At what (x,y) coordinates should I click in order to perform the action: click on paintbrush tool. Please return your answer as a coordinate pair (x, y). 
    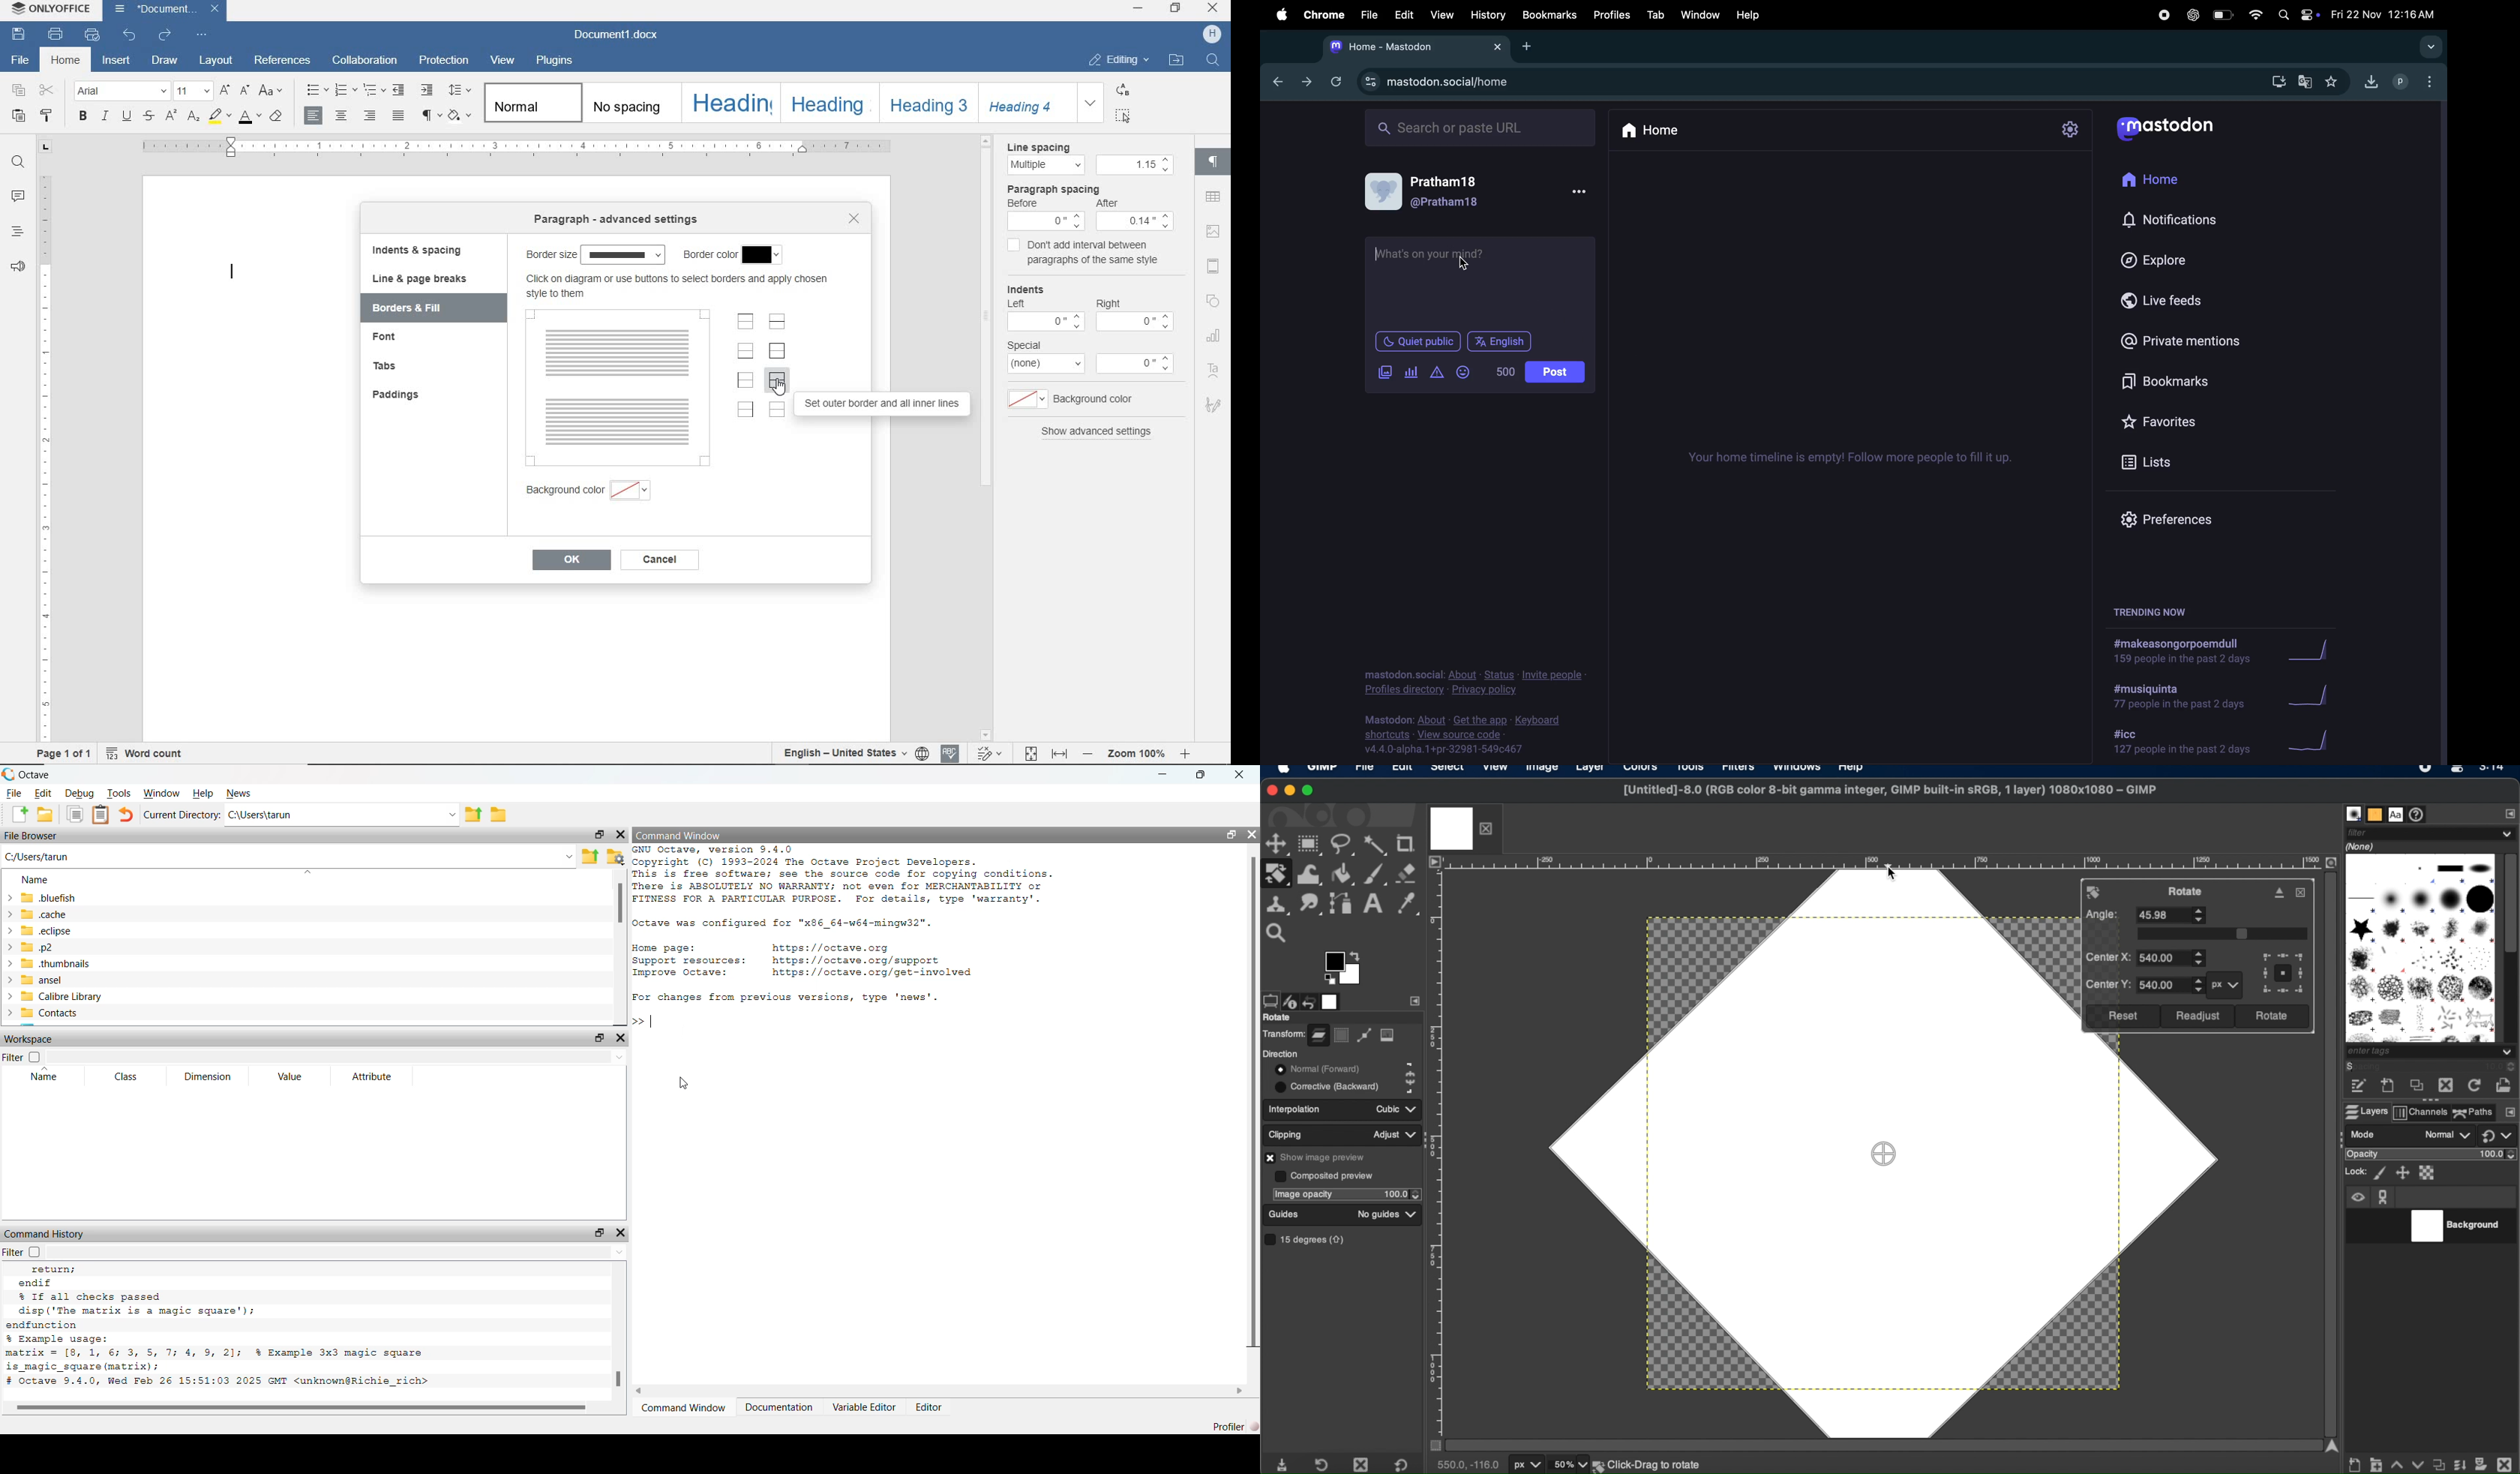
    Looking at the image, I should click on (1376, 873).